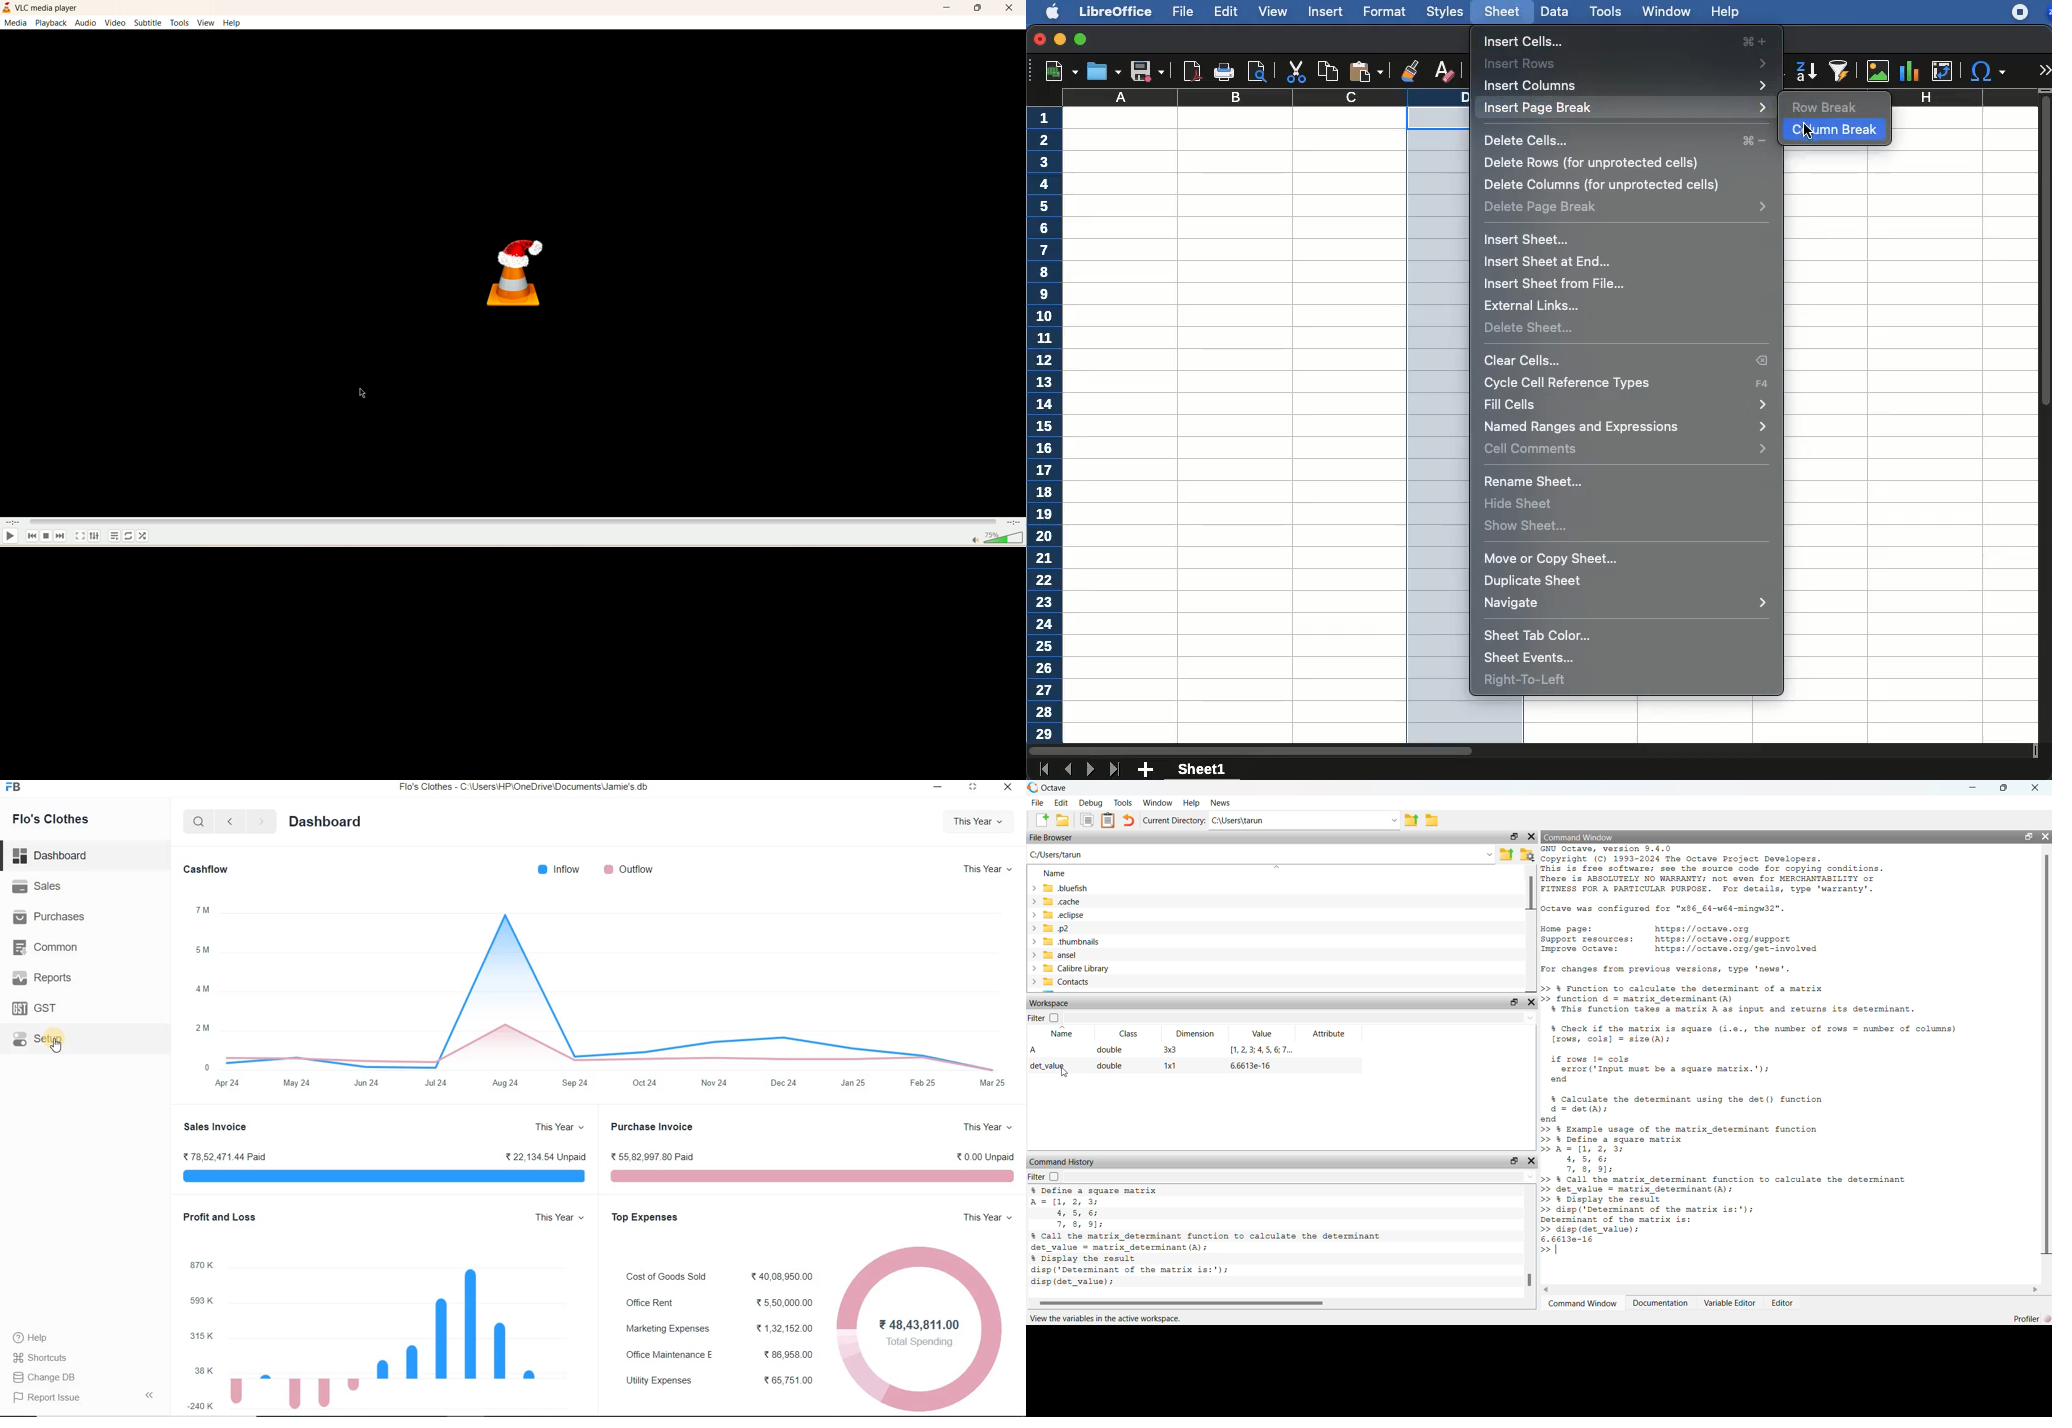 Image resolution: width=2072 pixels, height=1428 pixels. What do you see at coordinates (559, 1215) in the screenshot?
I see `This Year ` at bounding box center [559, 1215].